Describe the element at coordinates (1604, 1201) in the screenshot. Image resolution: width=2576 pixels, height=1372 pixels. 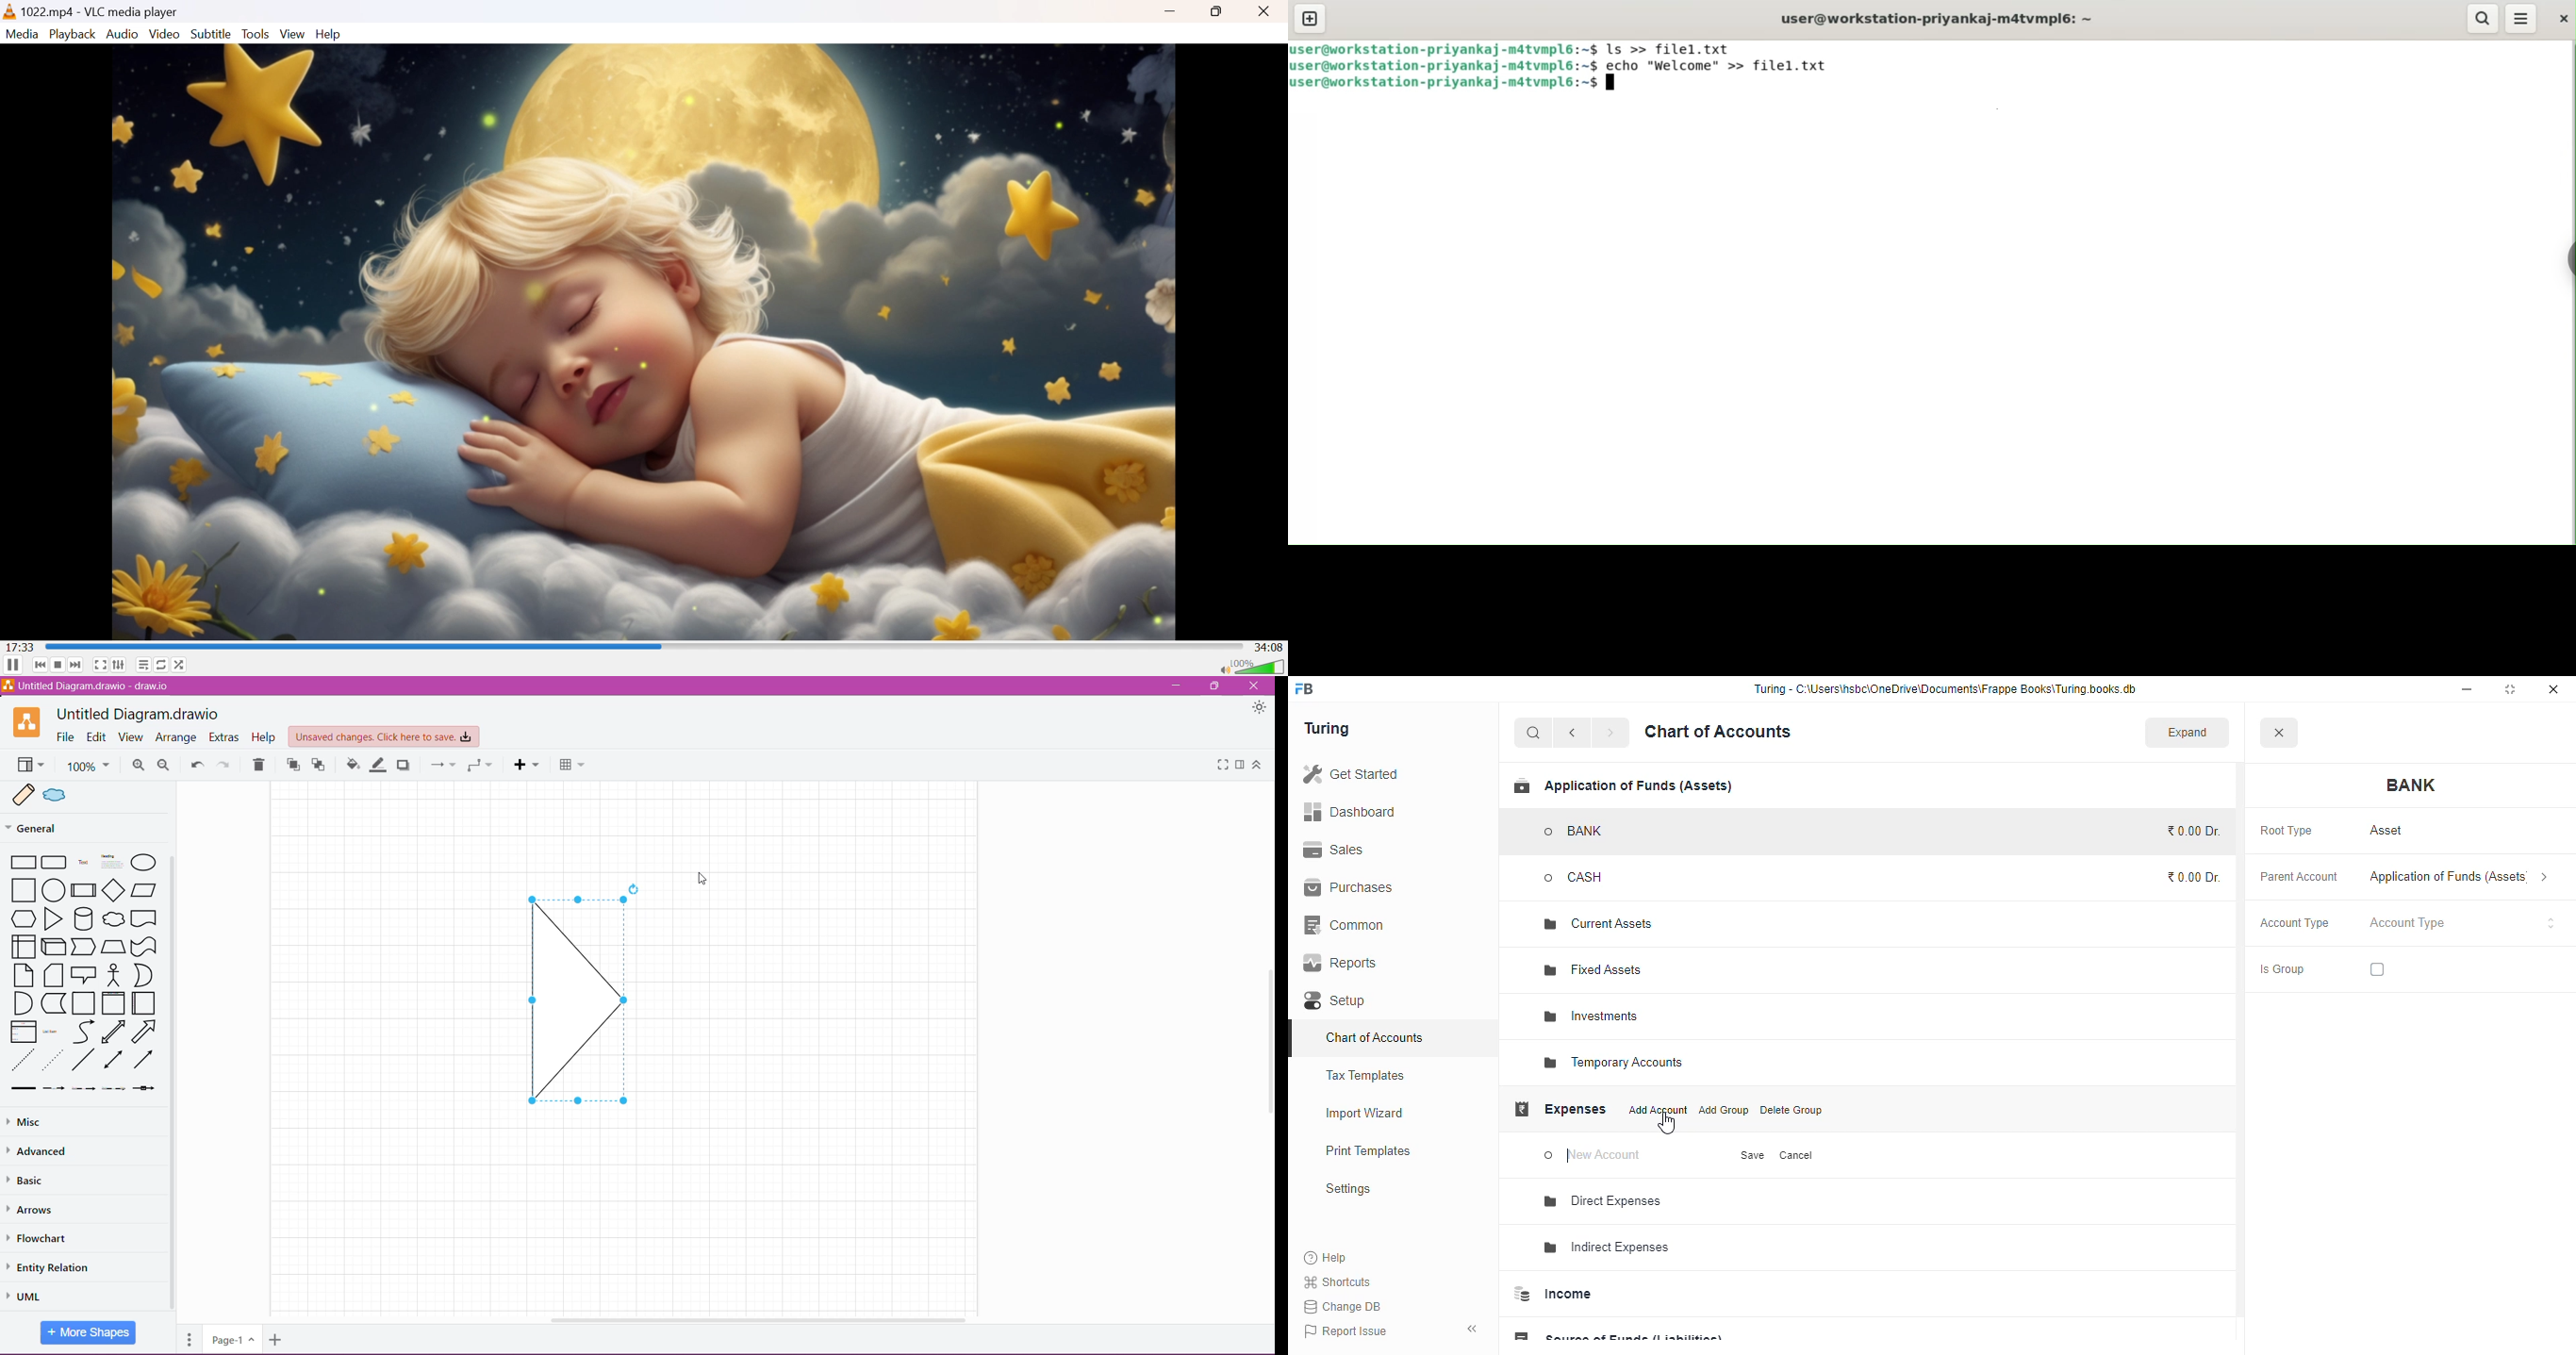
I see `direct expenses` at that location.